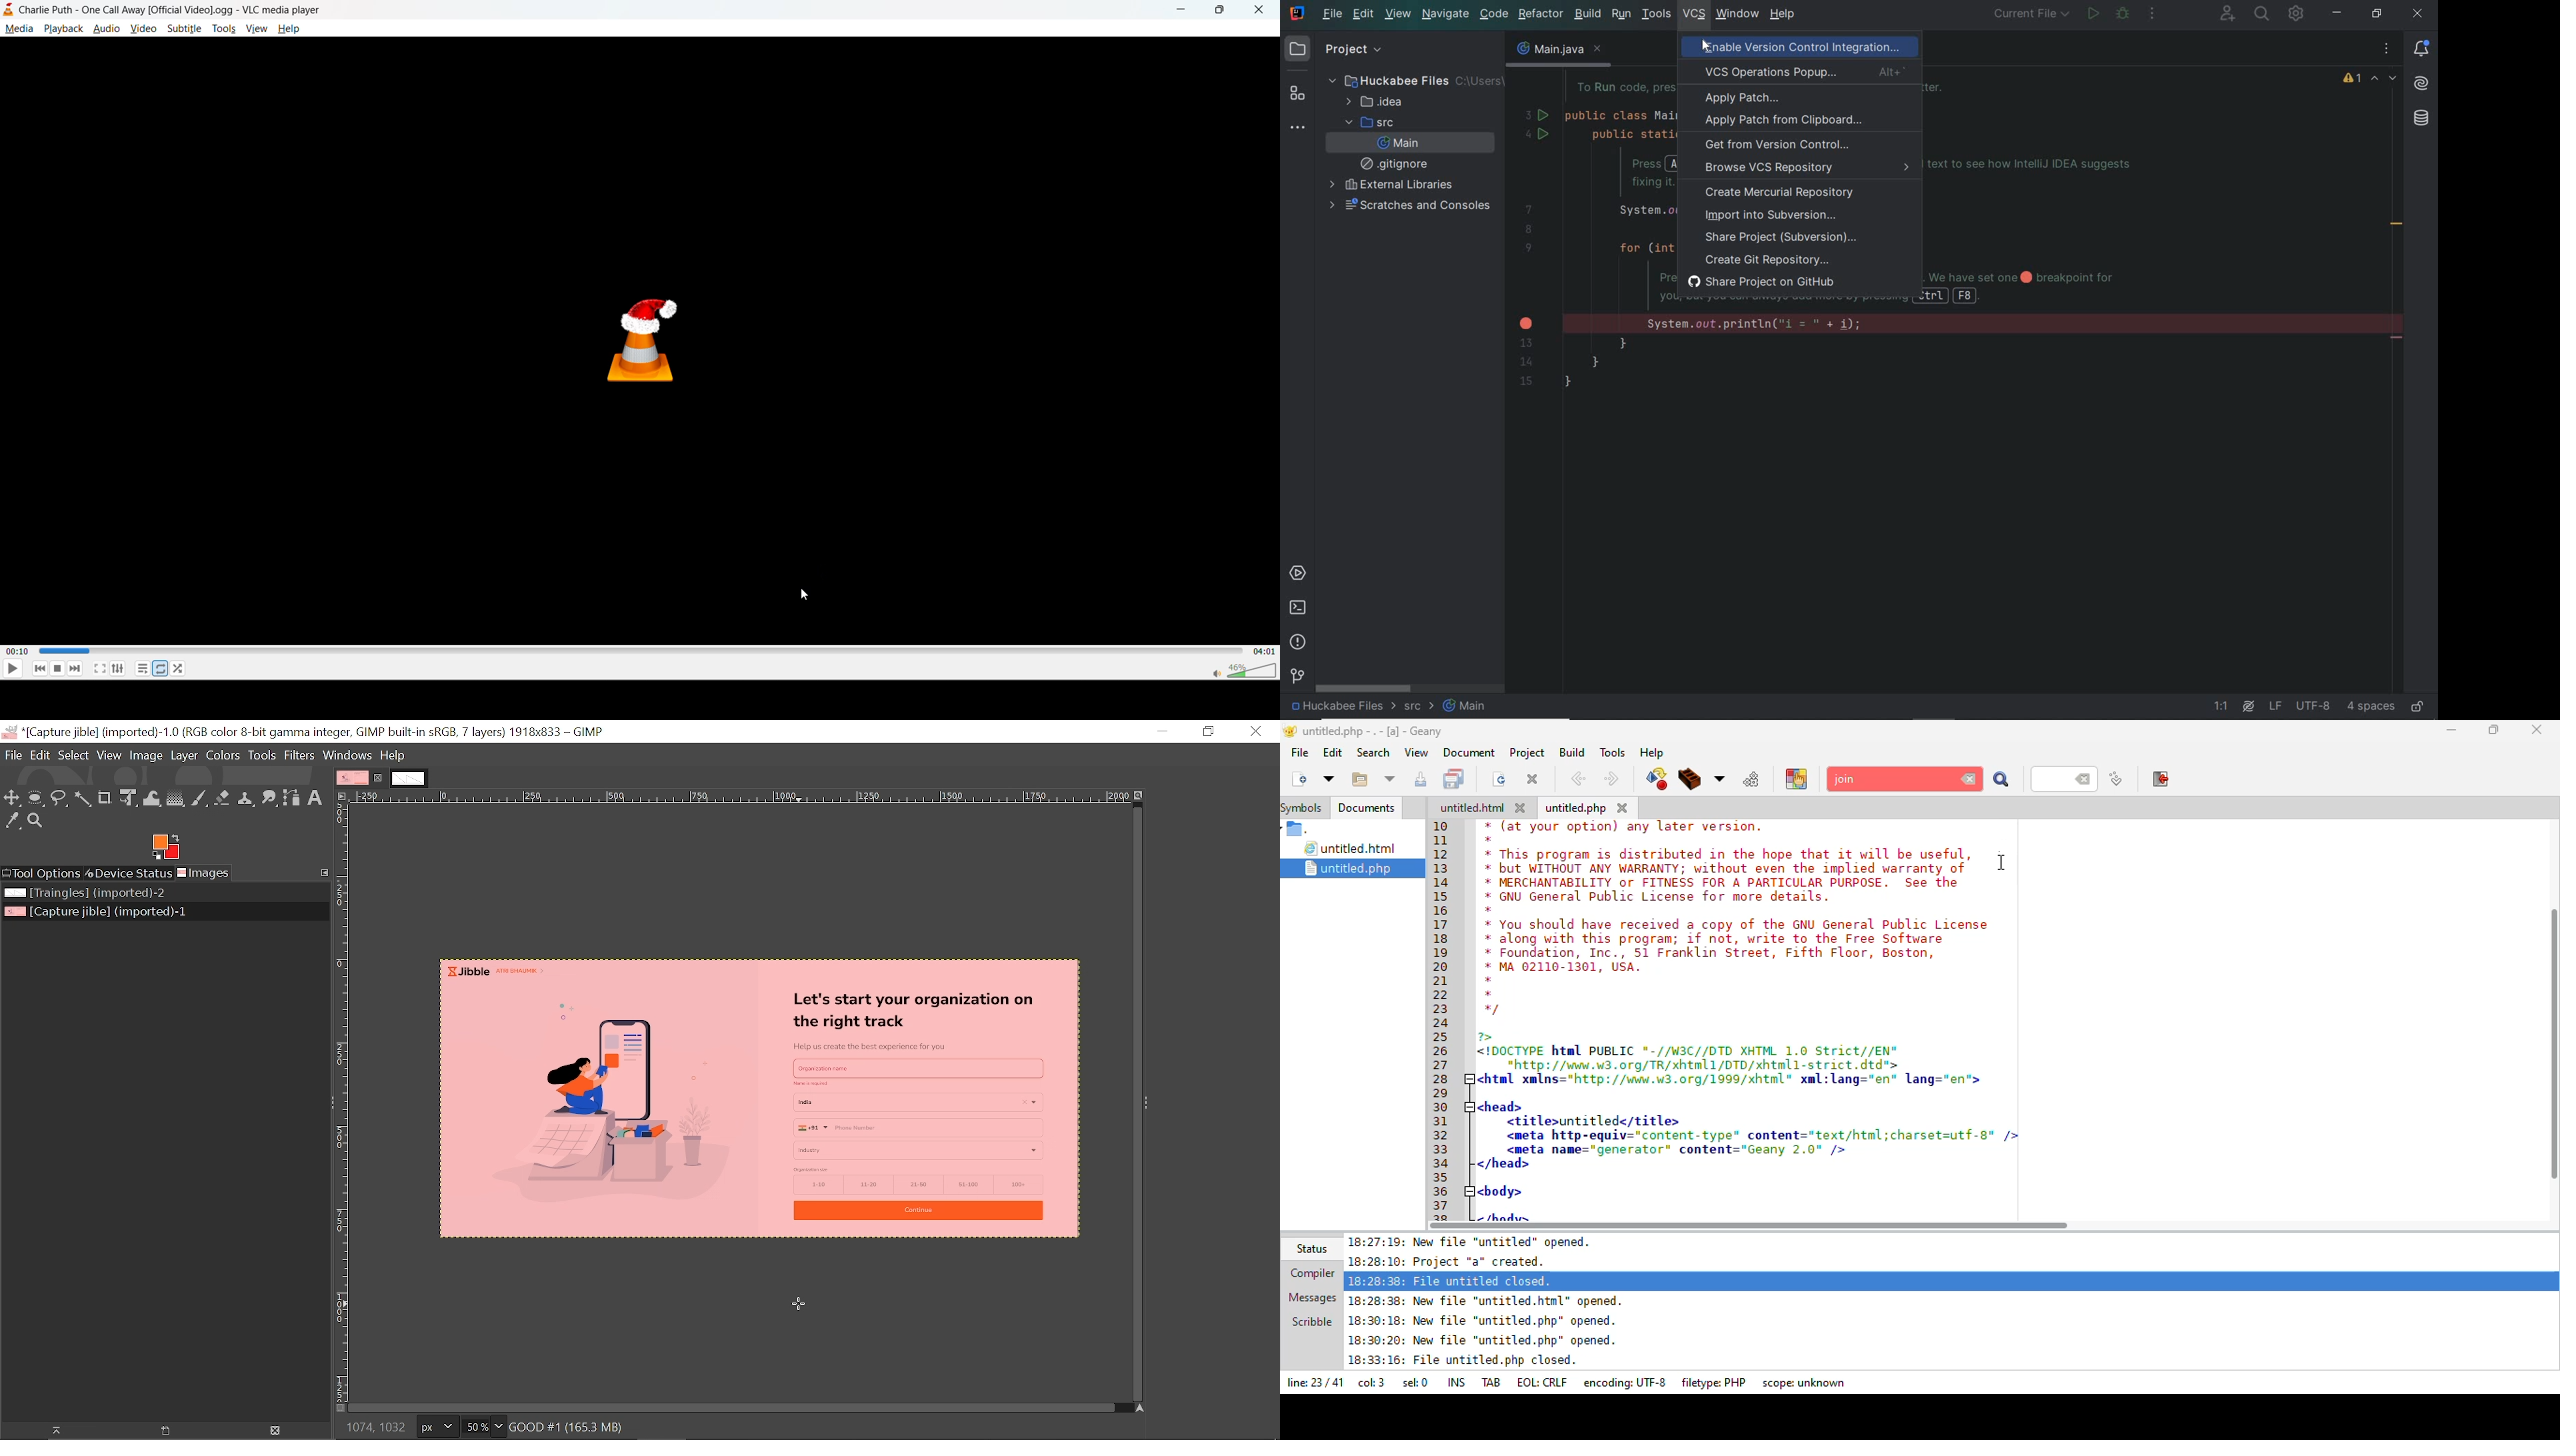 This screenshot has width=2576, height=1456. What do you see at coordinates (141, 668) in the screenshot?
I see `playlist` at bounding box center [141, 668].